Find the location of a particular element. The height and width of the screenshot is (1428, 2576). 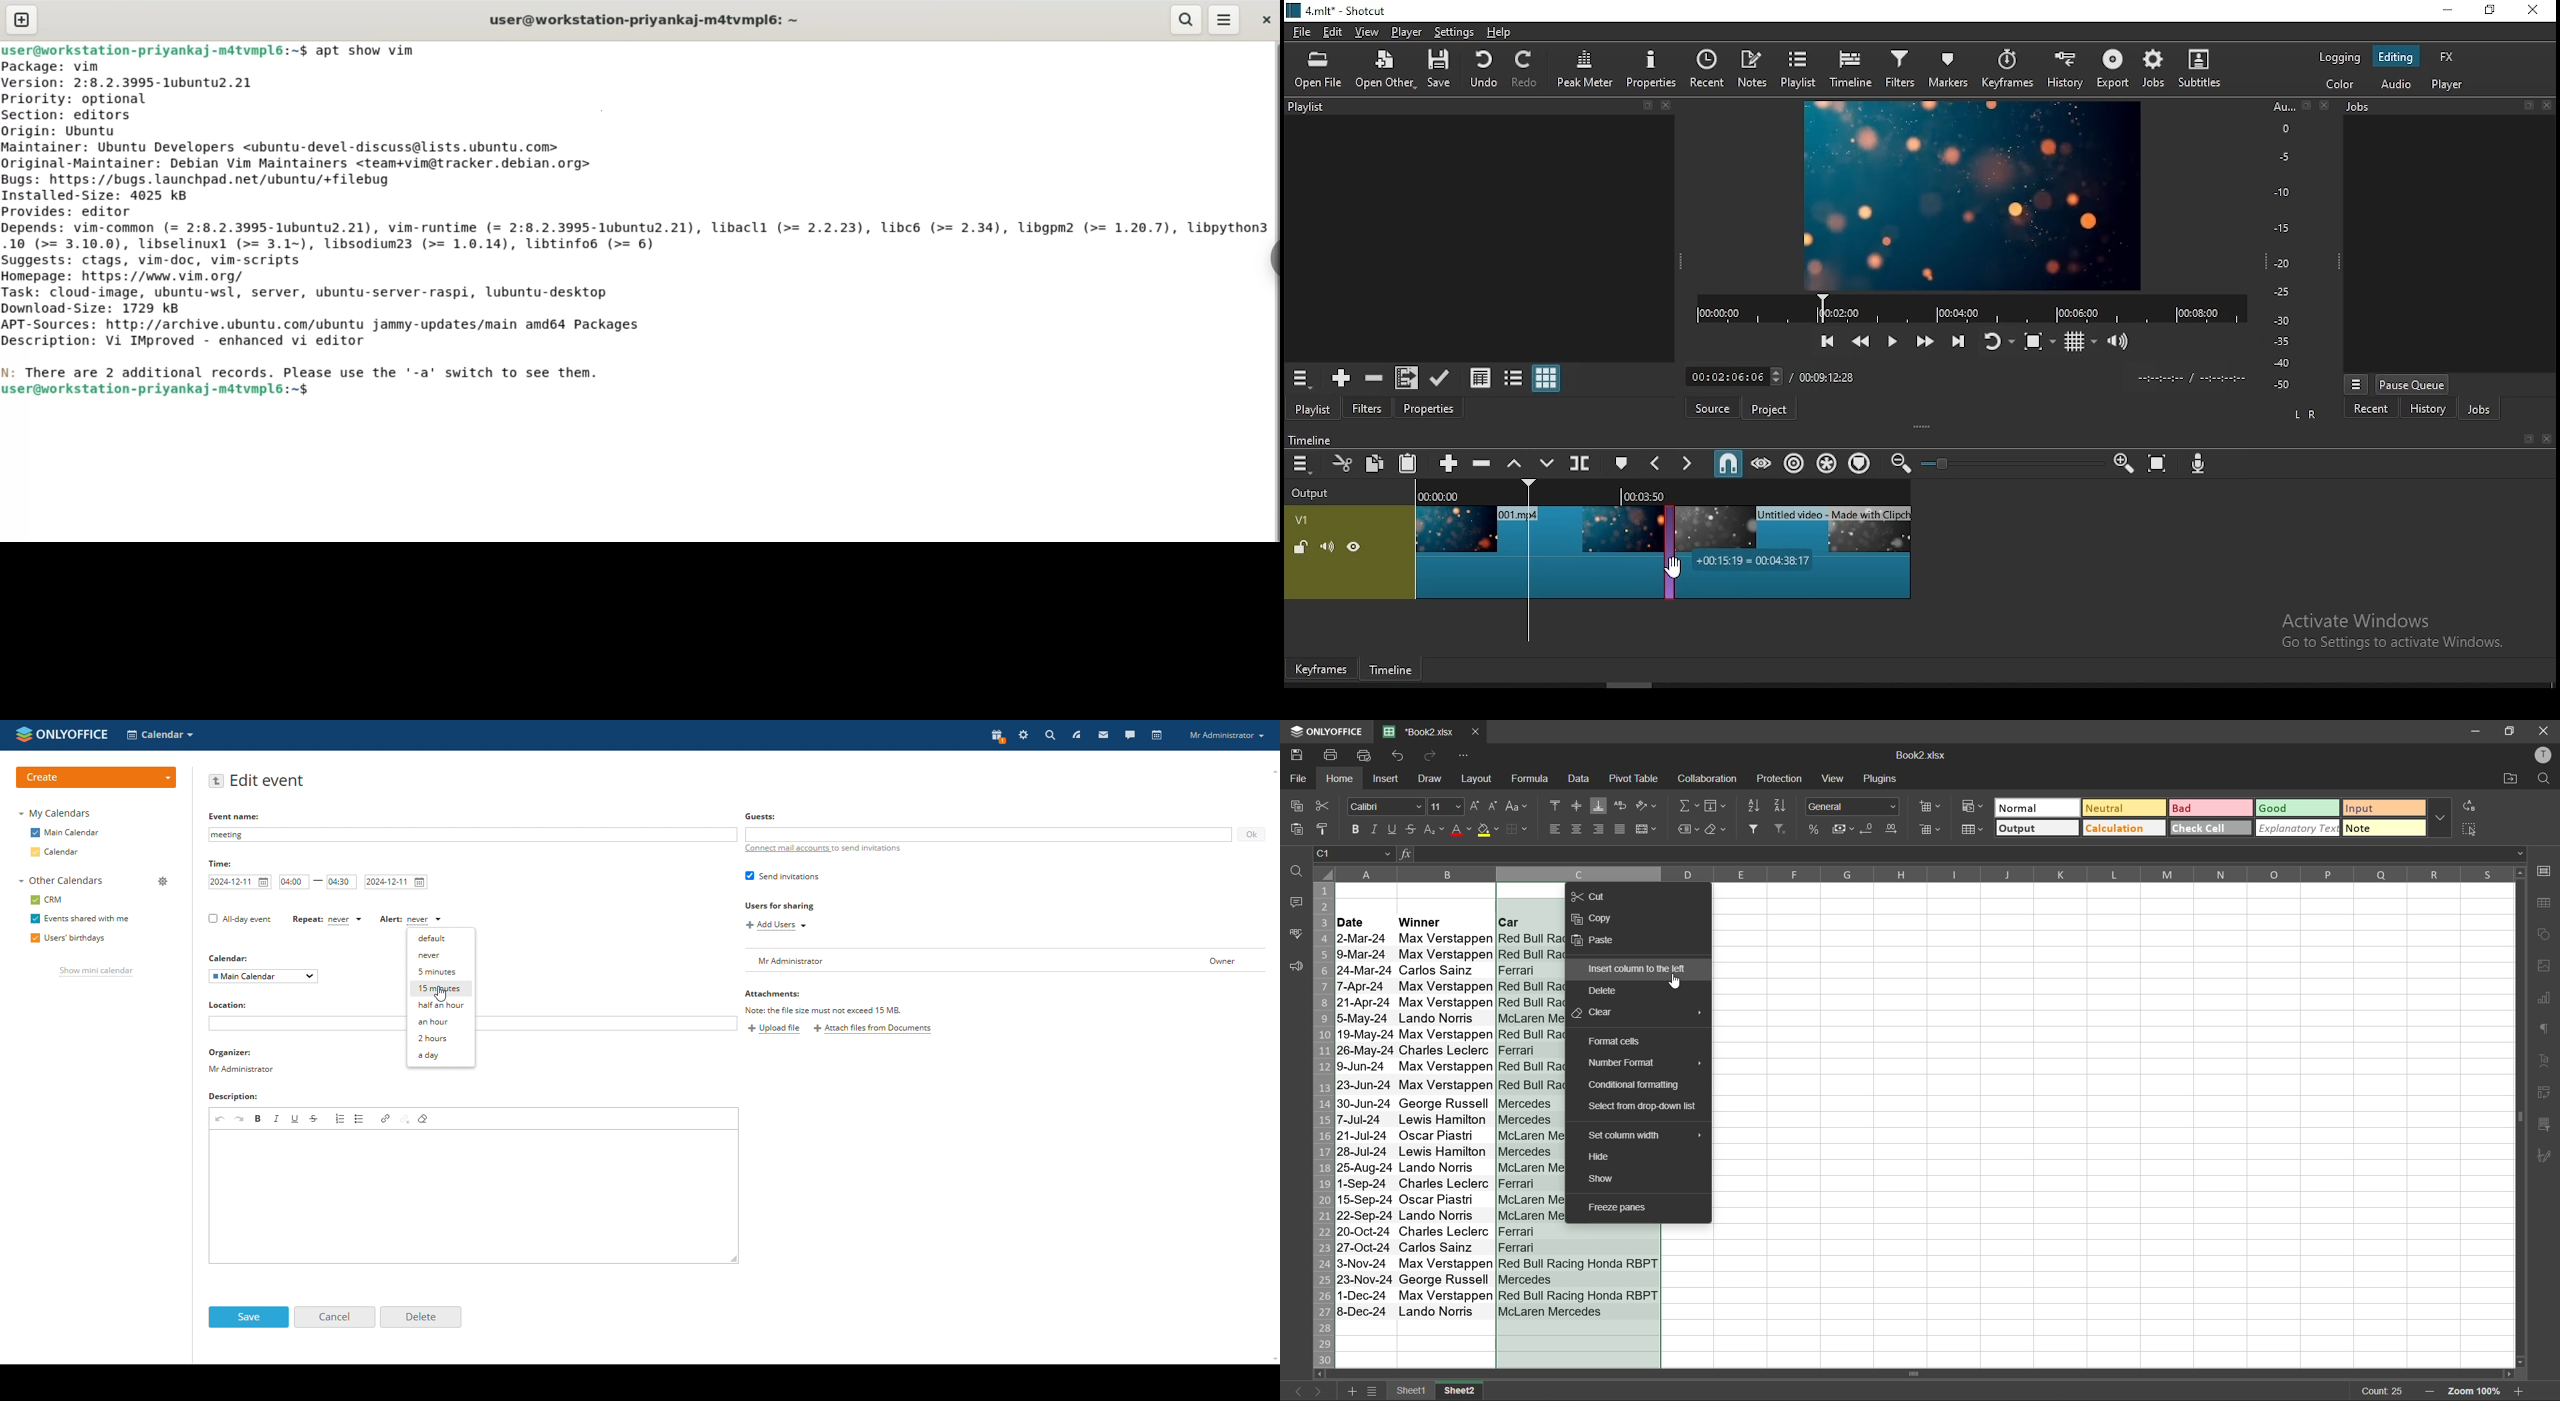

close tab is located at coordinates (1475, 732).